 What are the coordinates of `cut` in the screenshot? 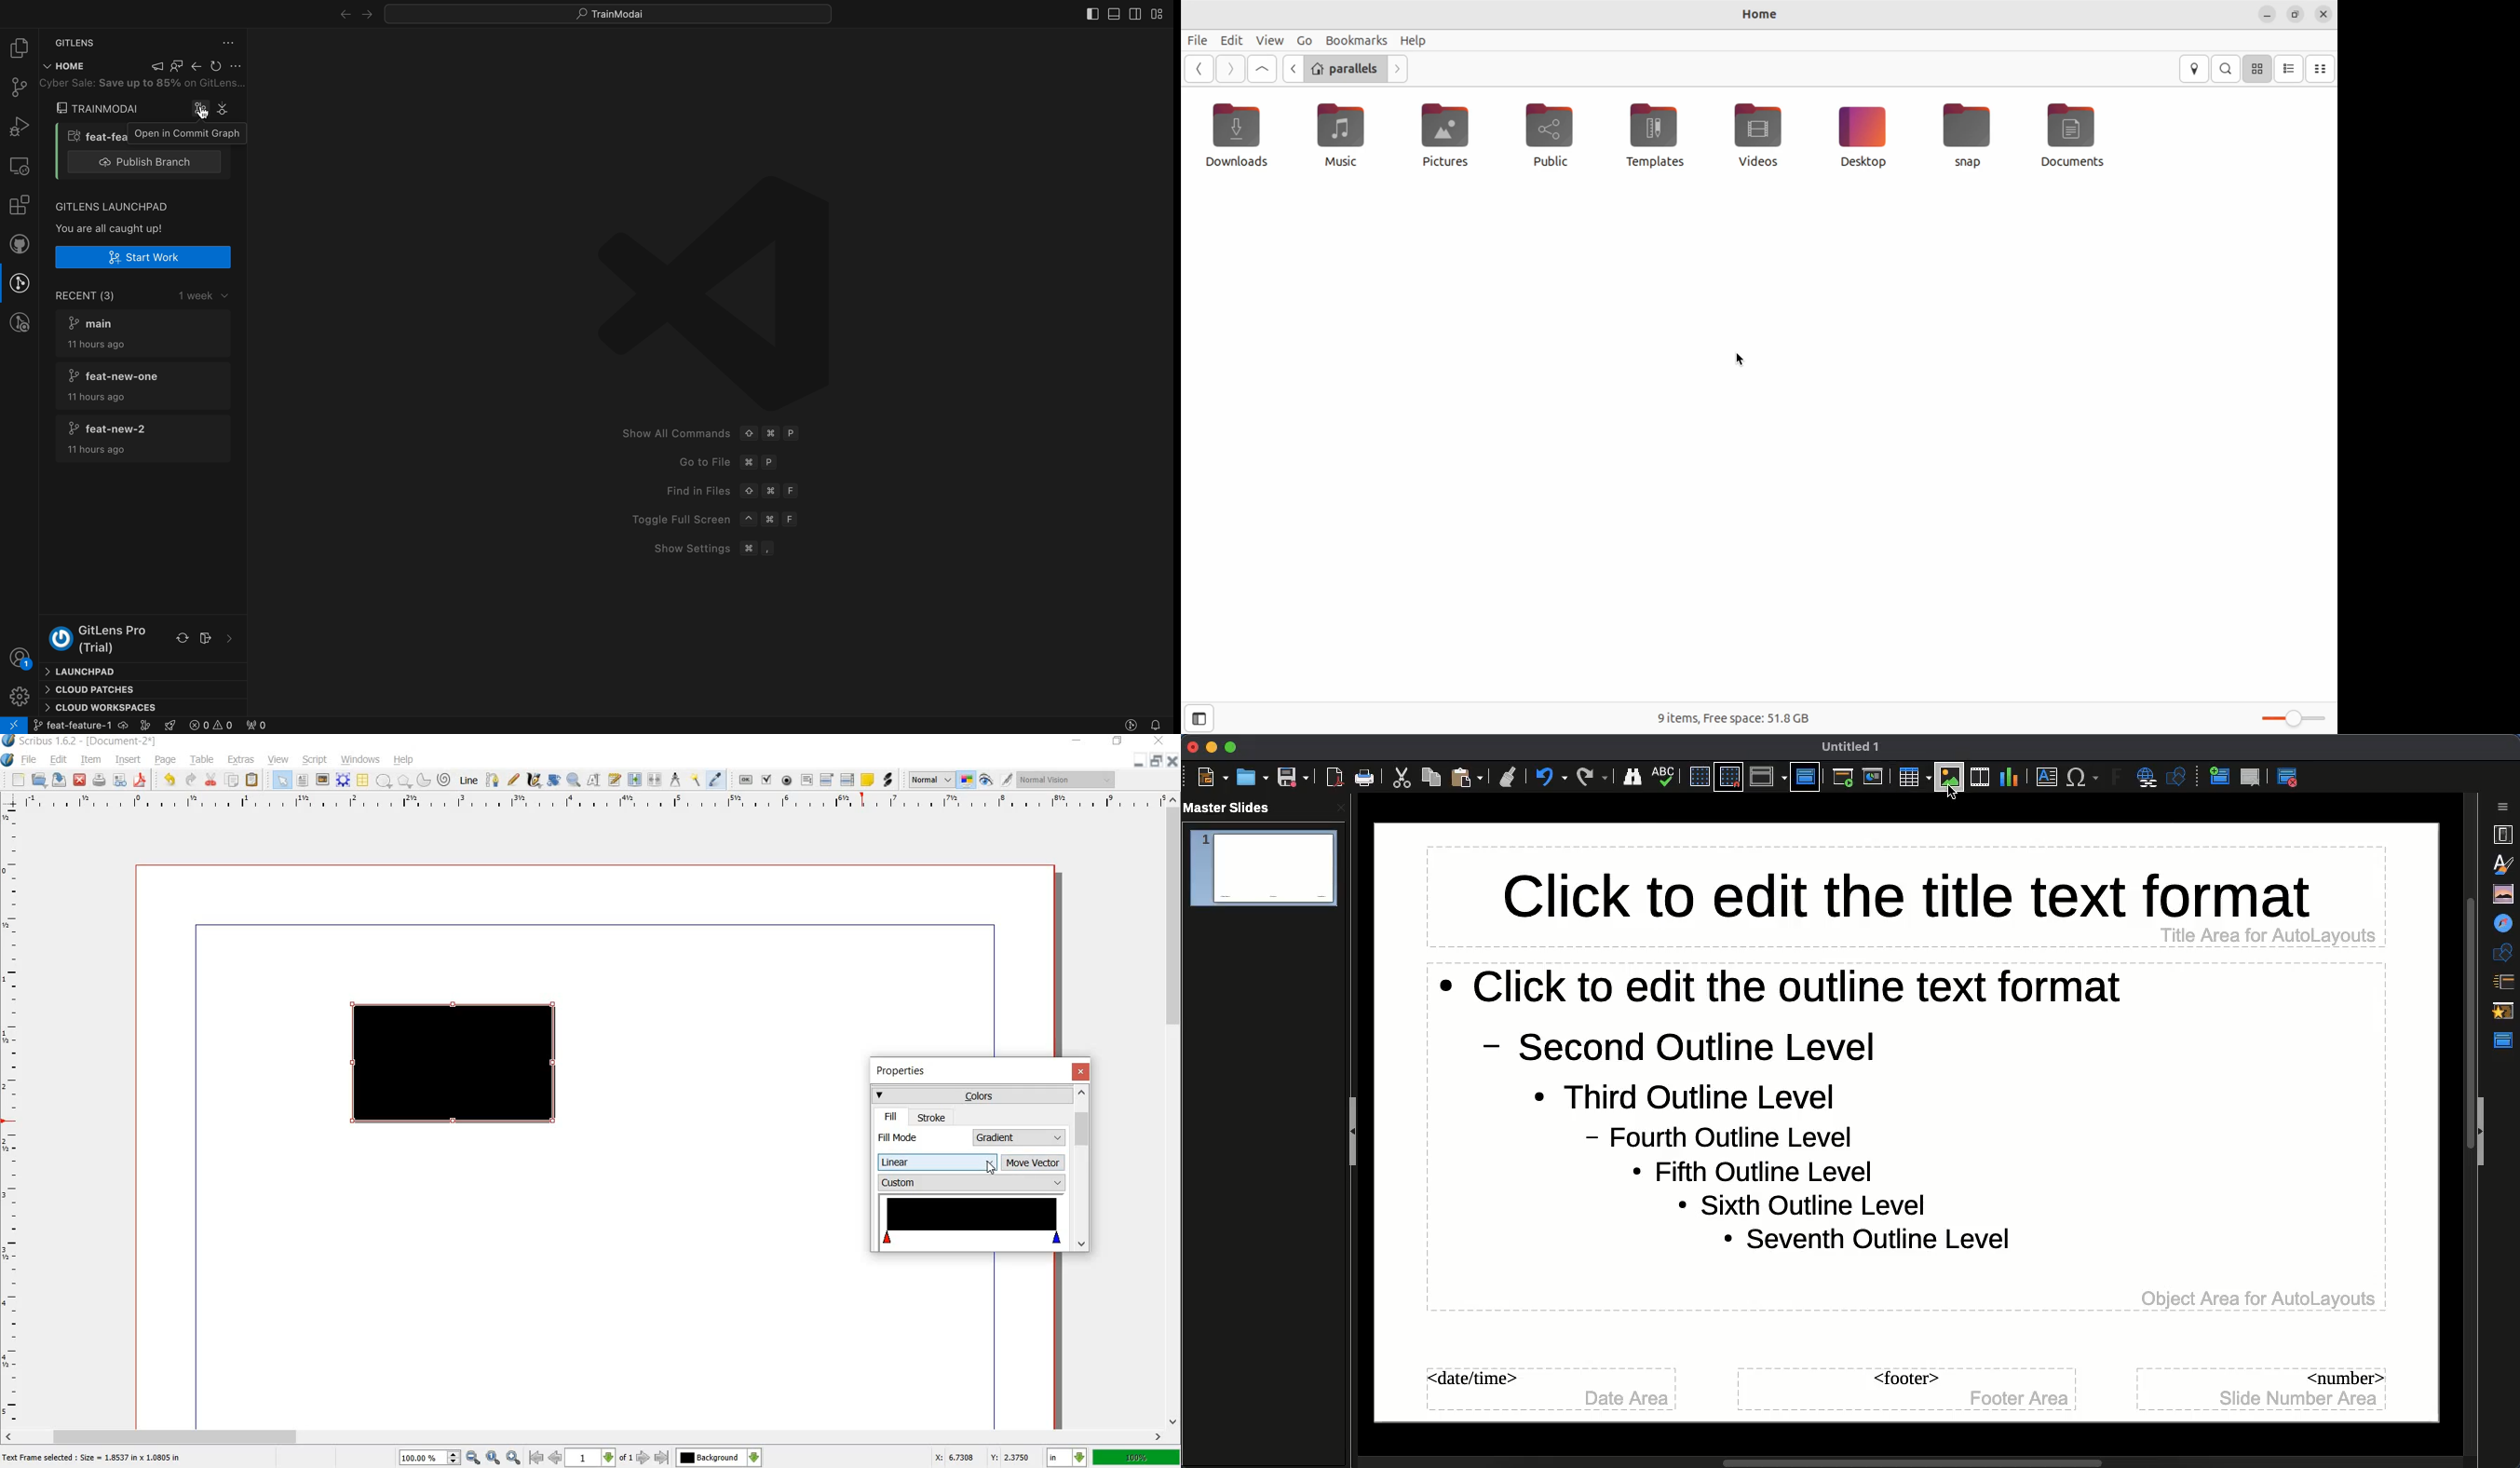 It's located at (212, 780).